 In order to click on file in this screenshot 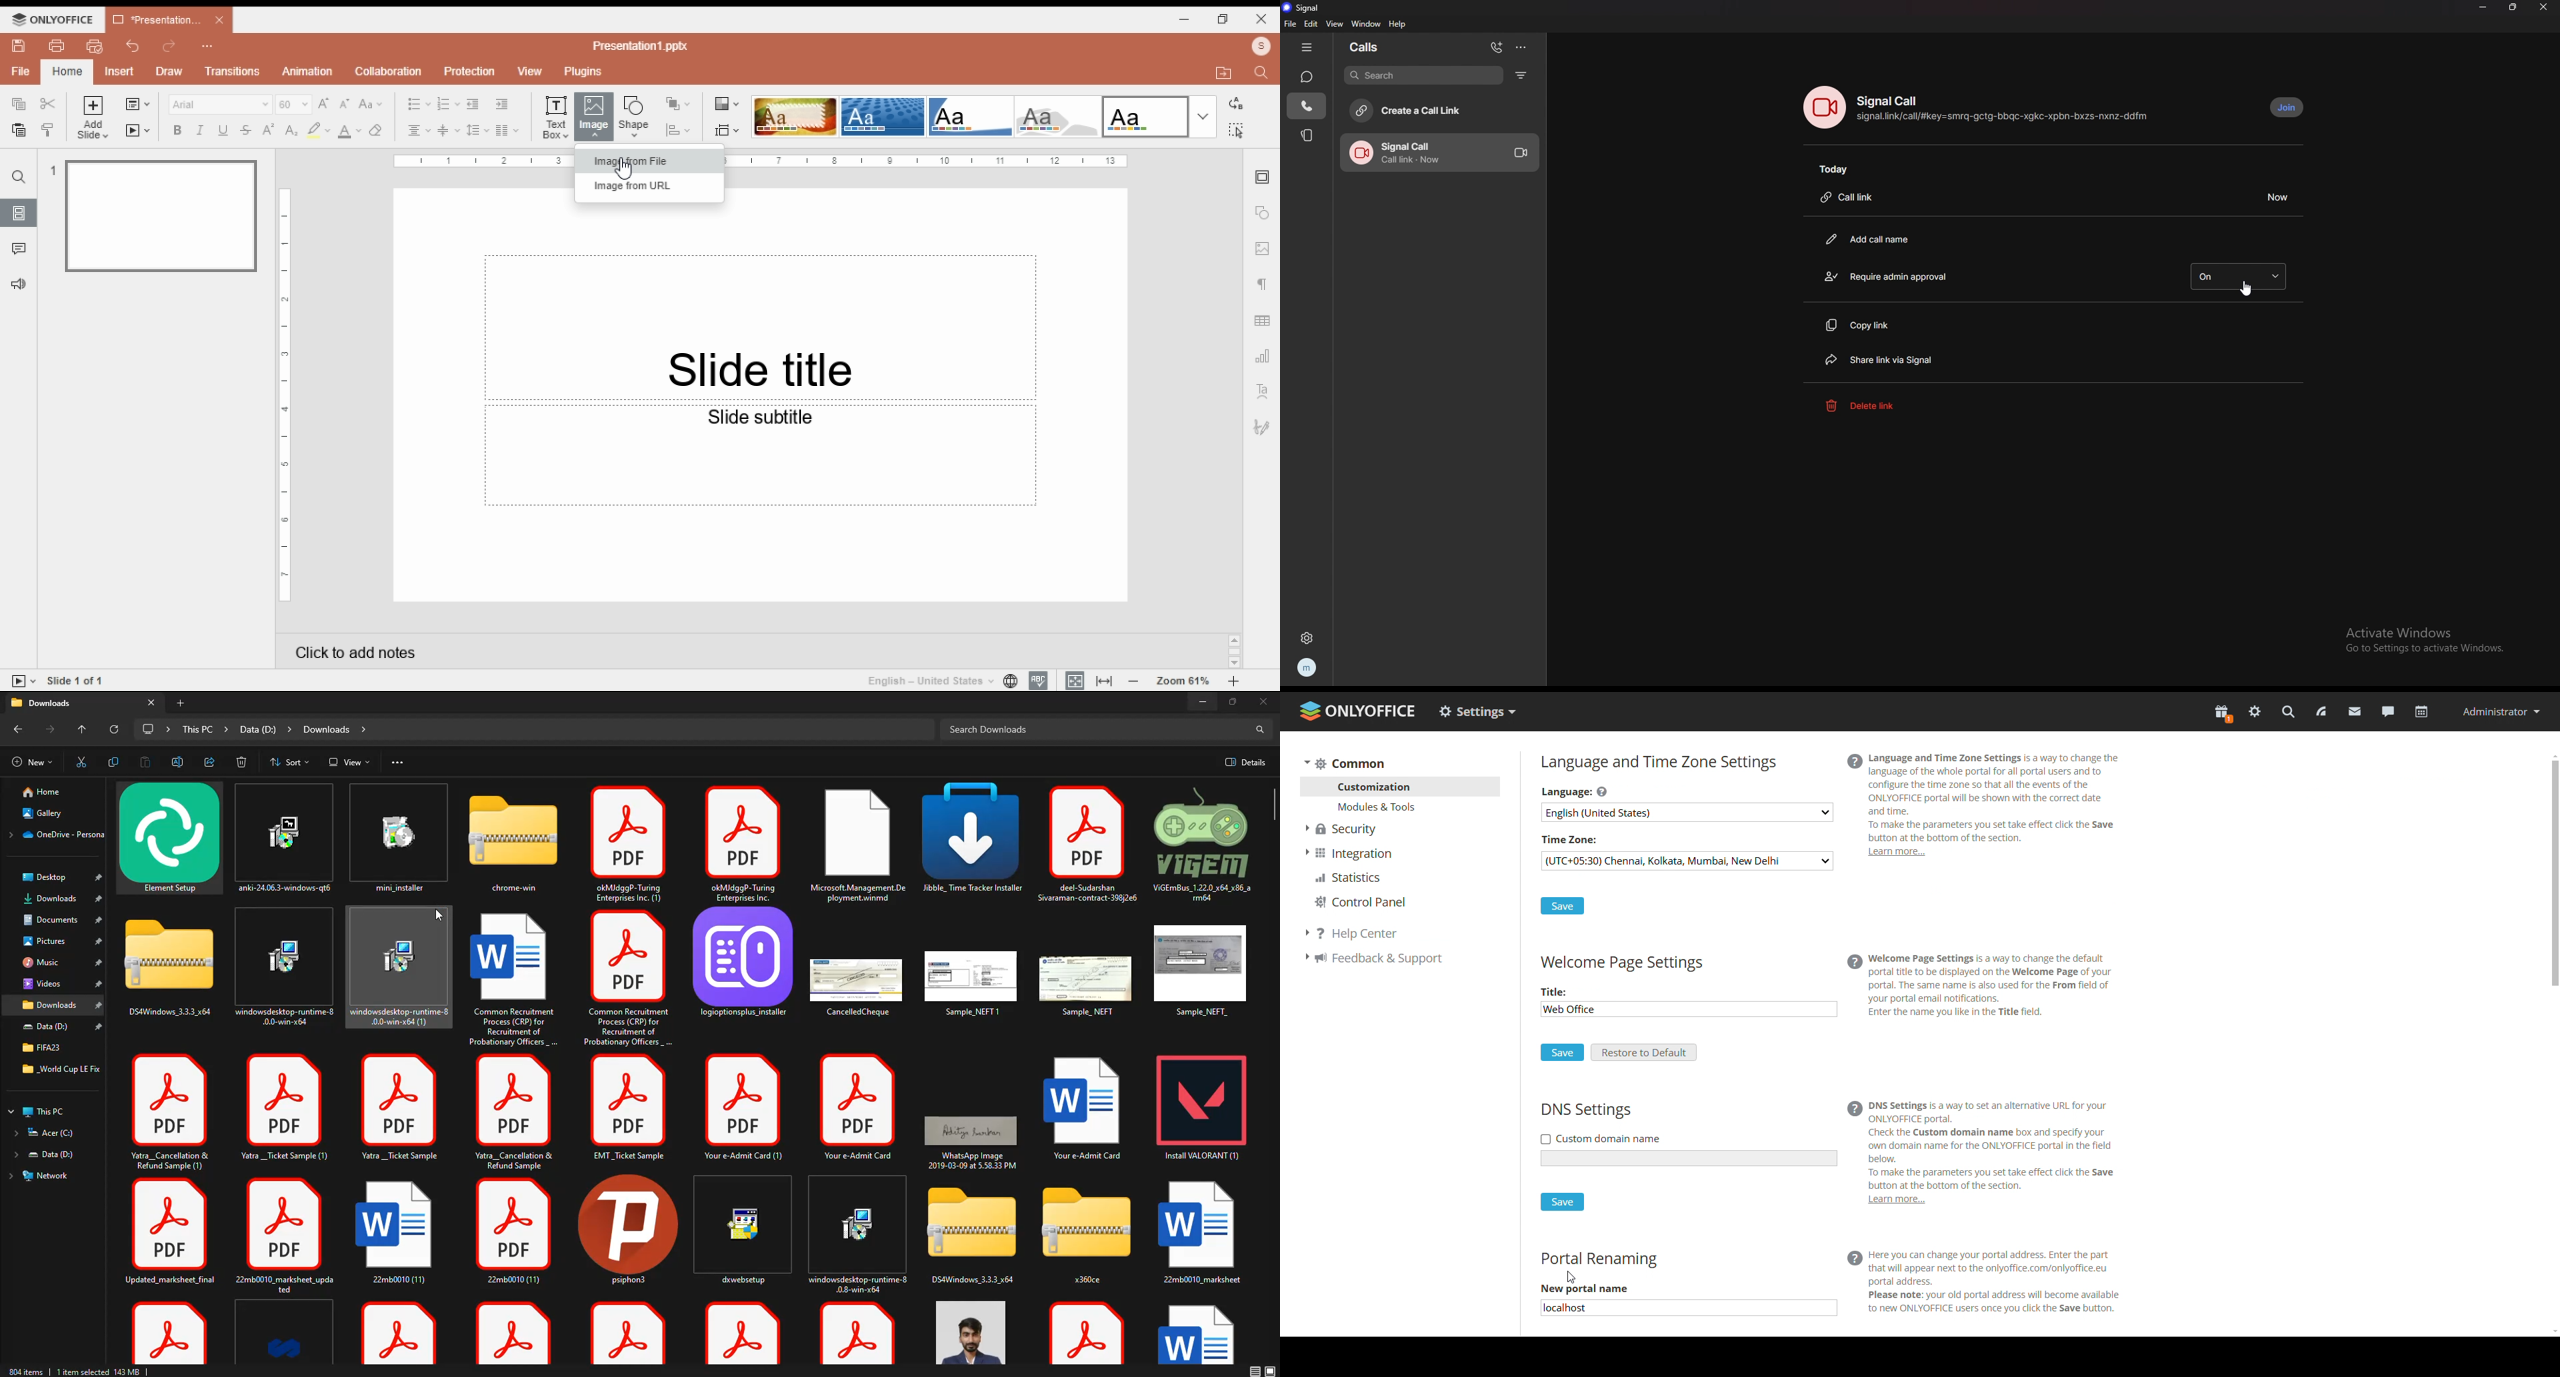, I will do `click(521, 1332)`.